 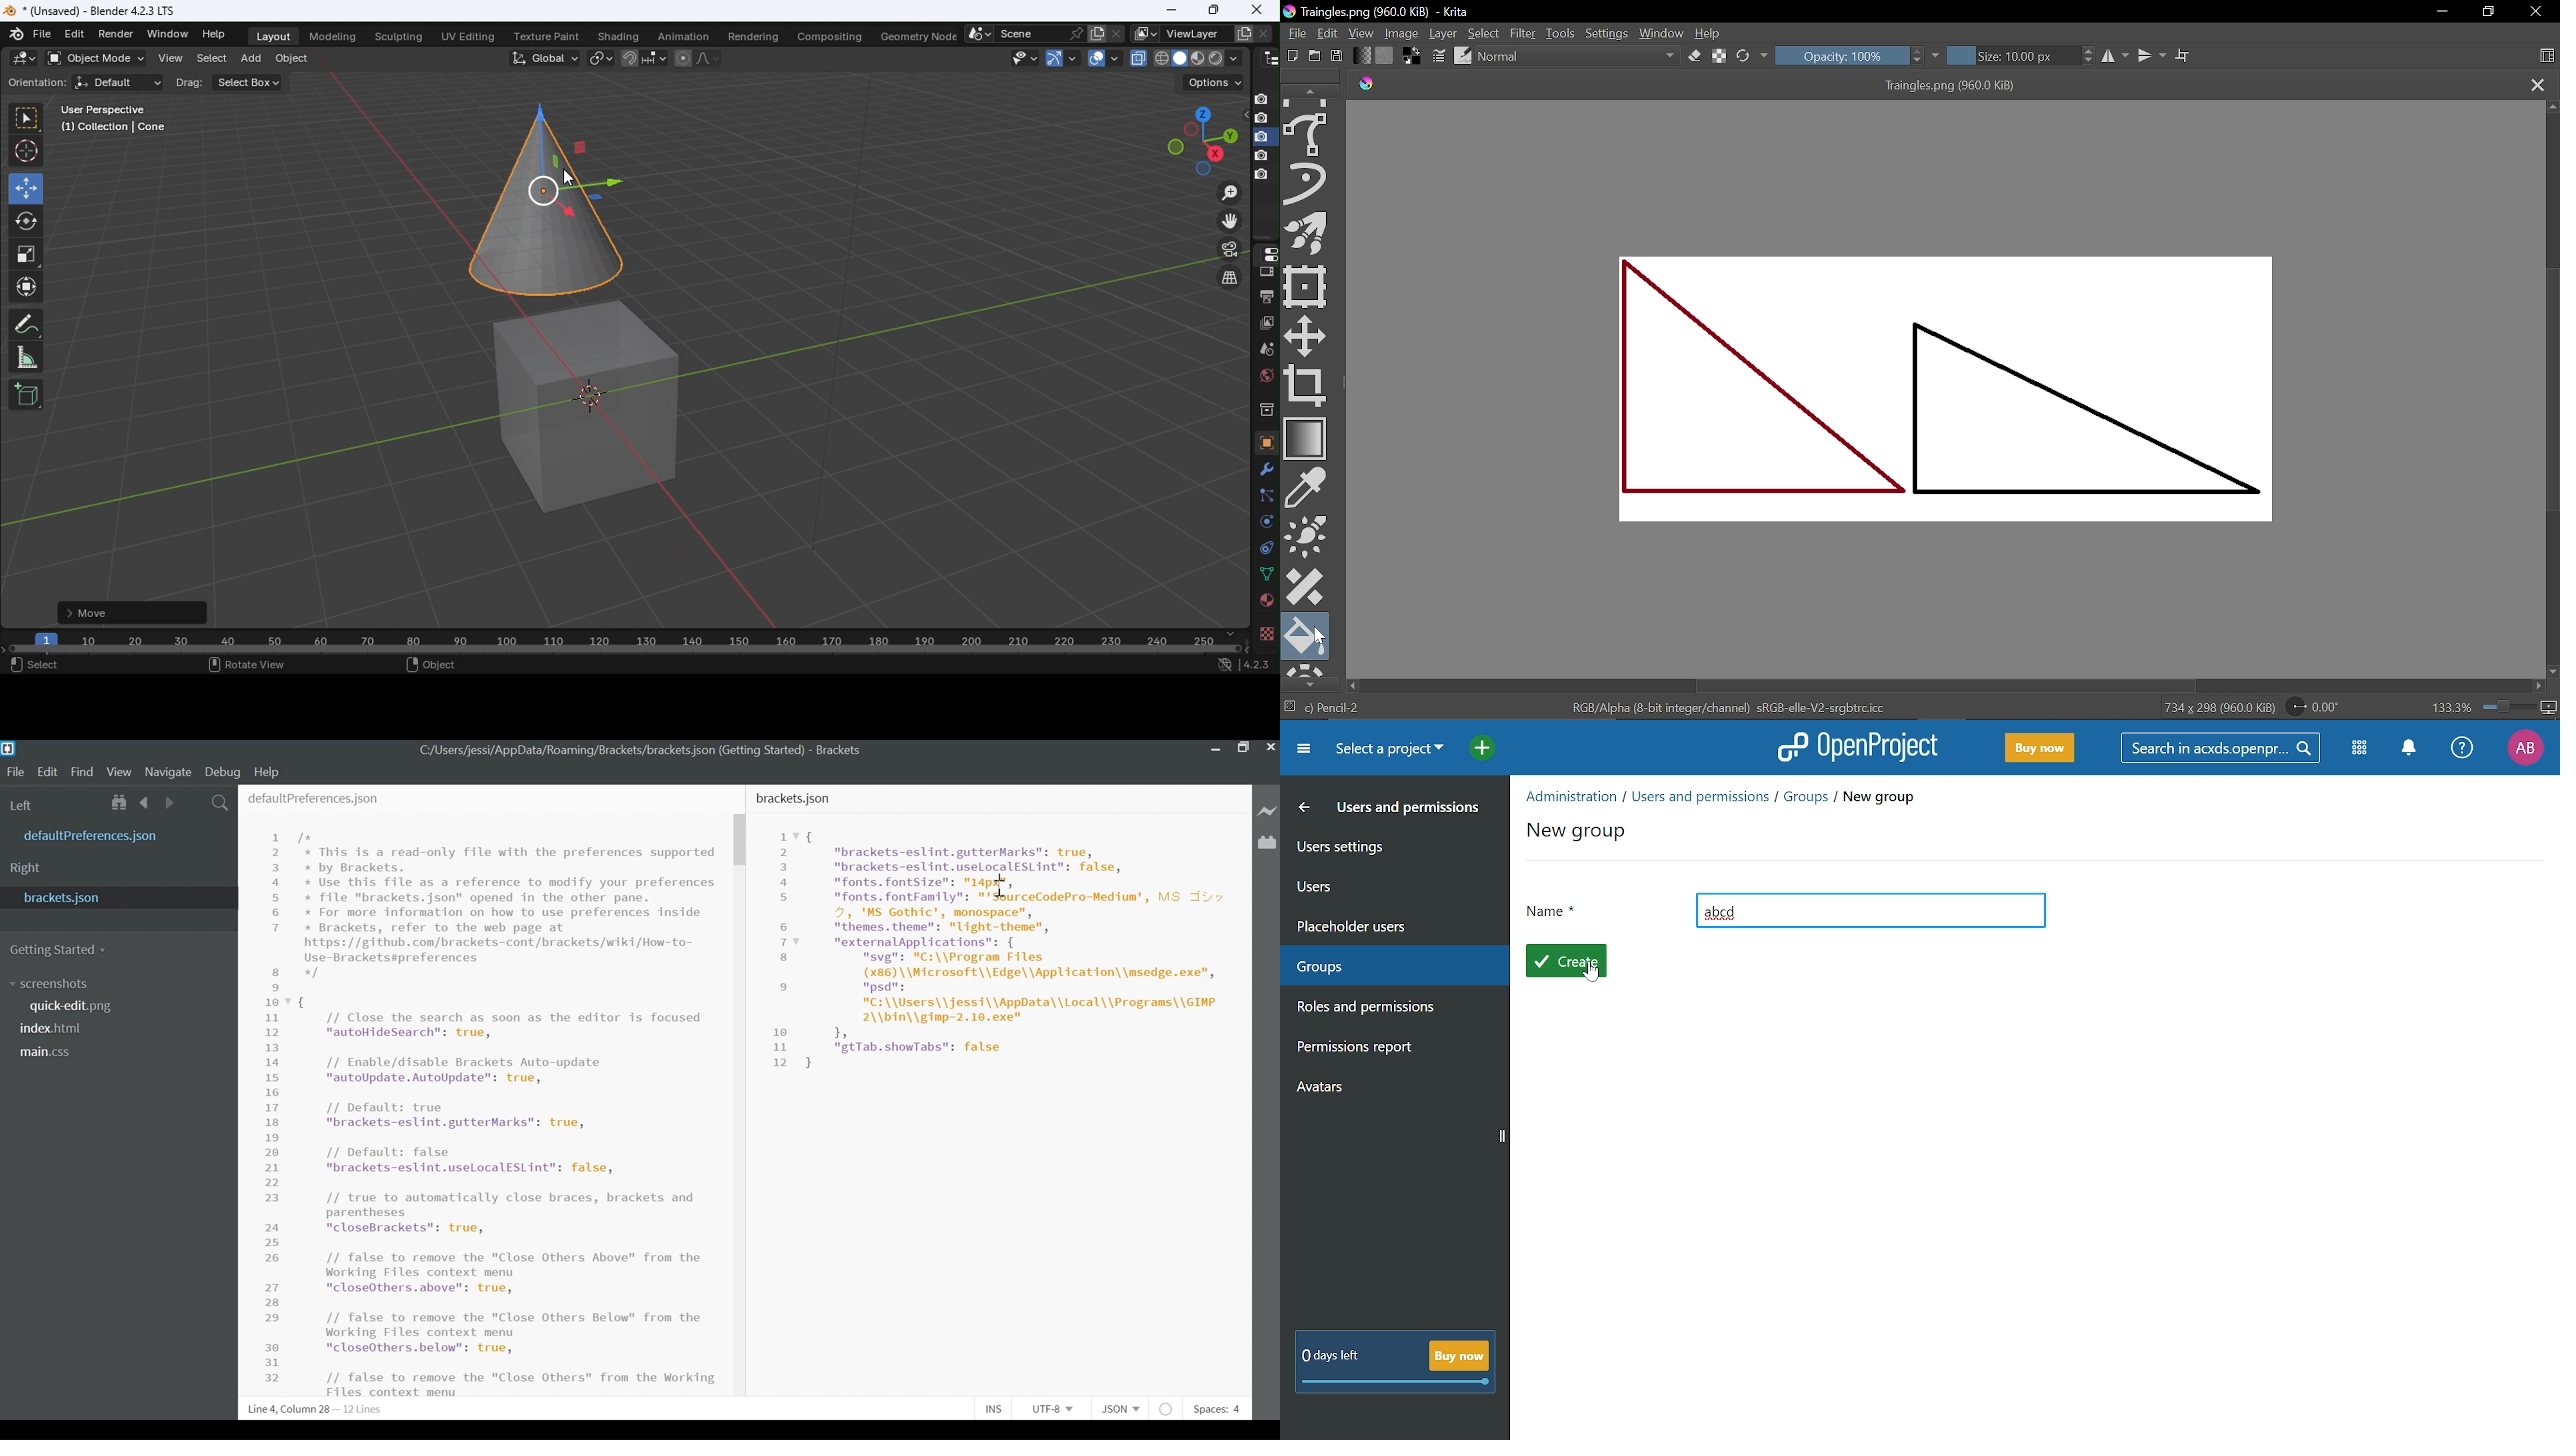 I want to click on Multibrush tool, so click(x=1309, y=233).